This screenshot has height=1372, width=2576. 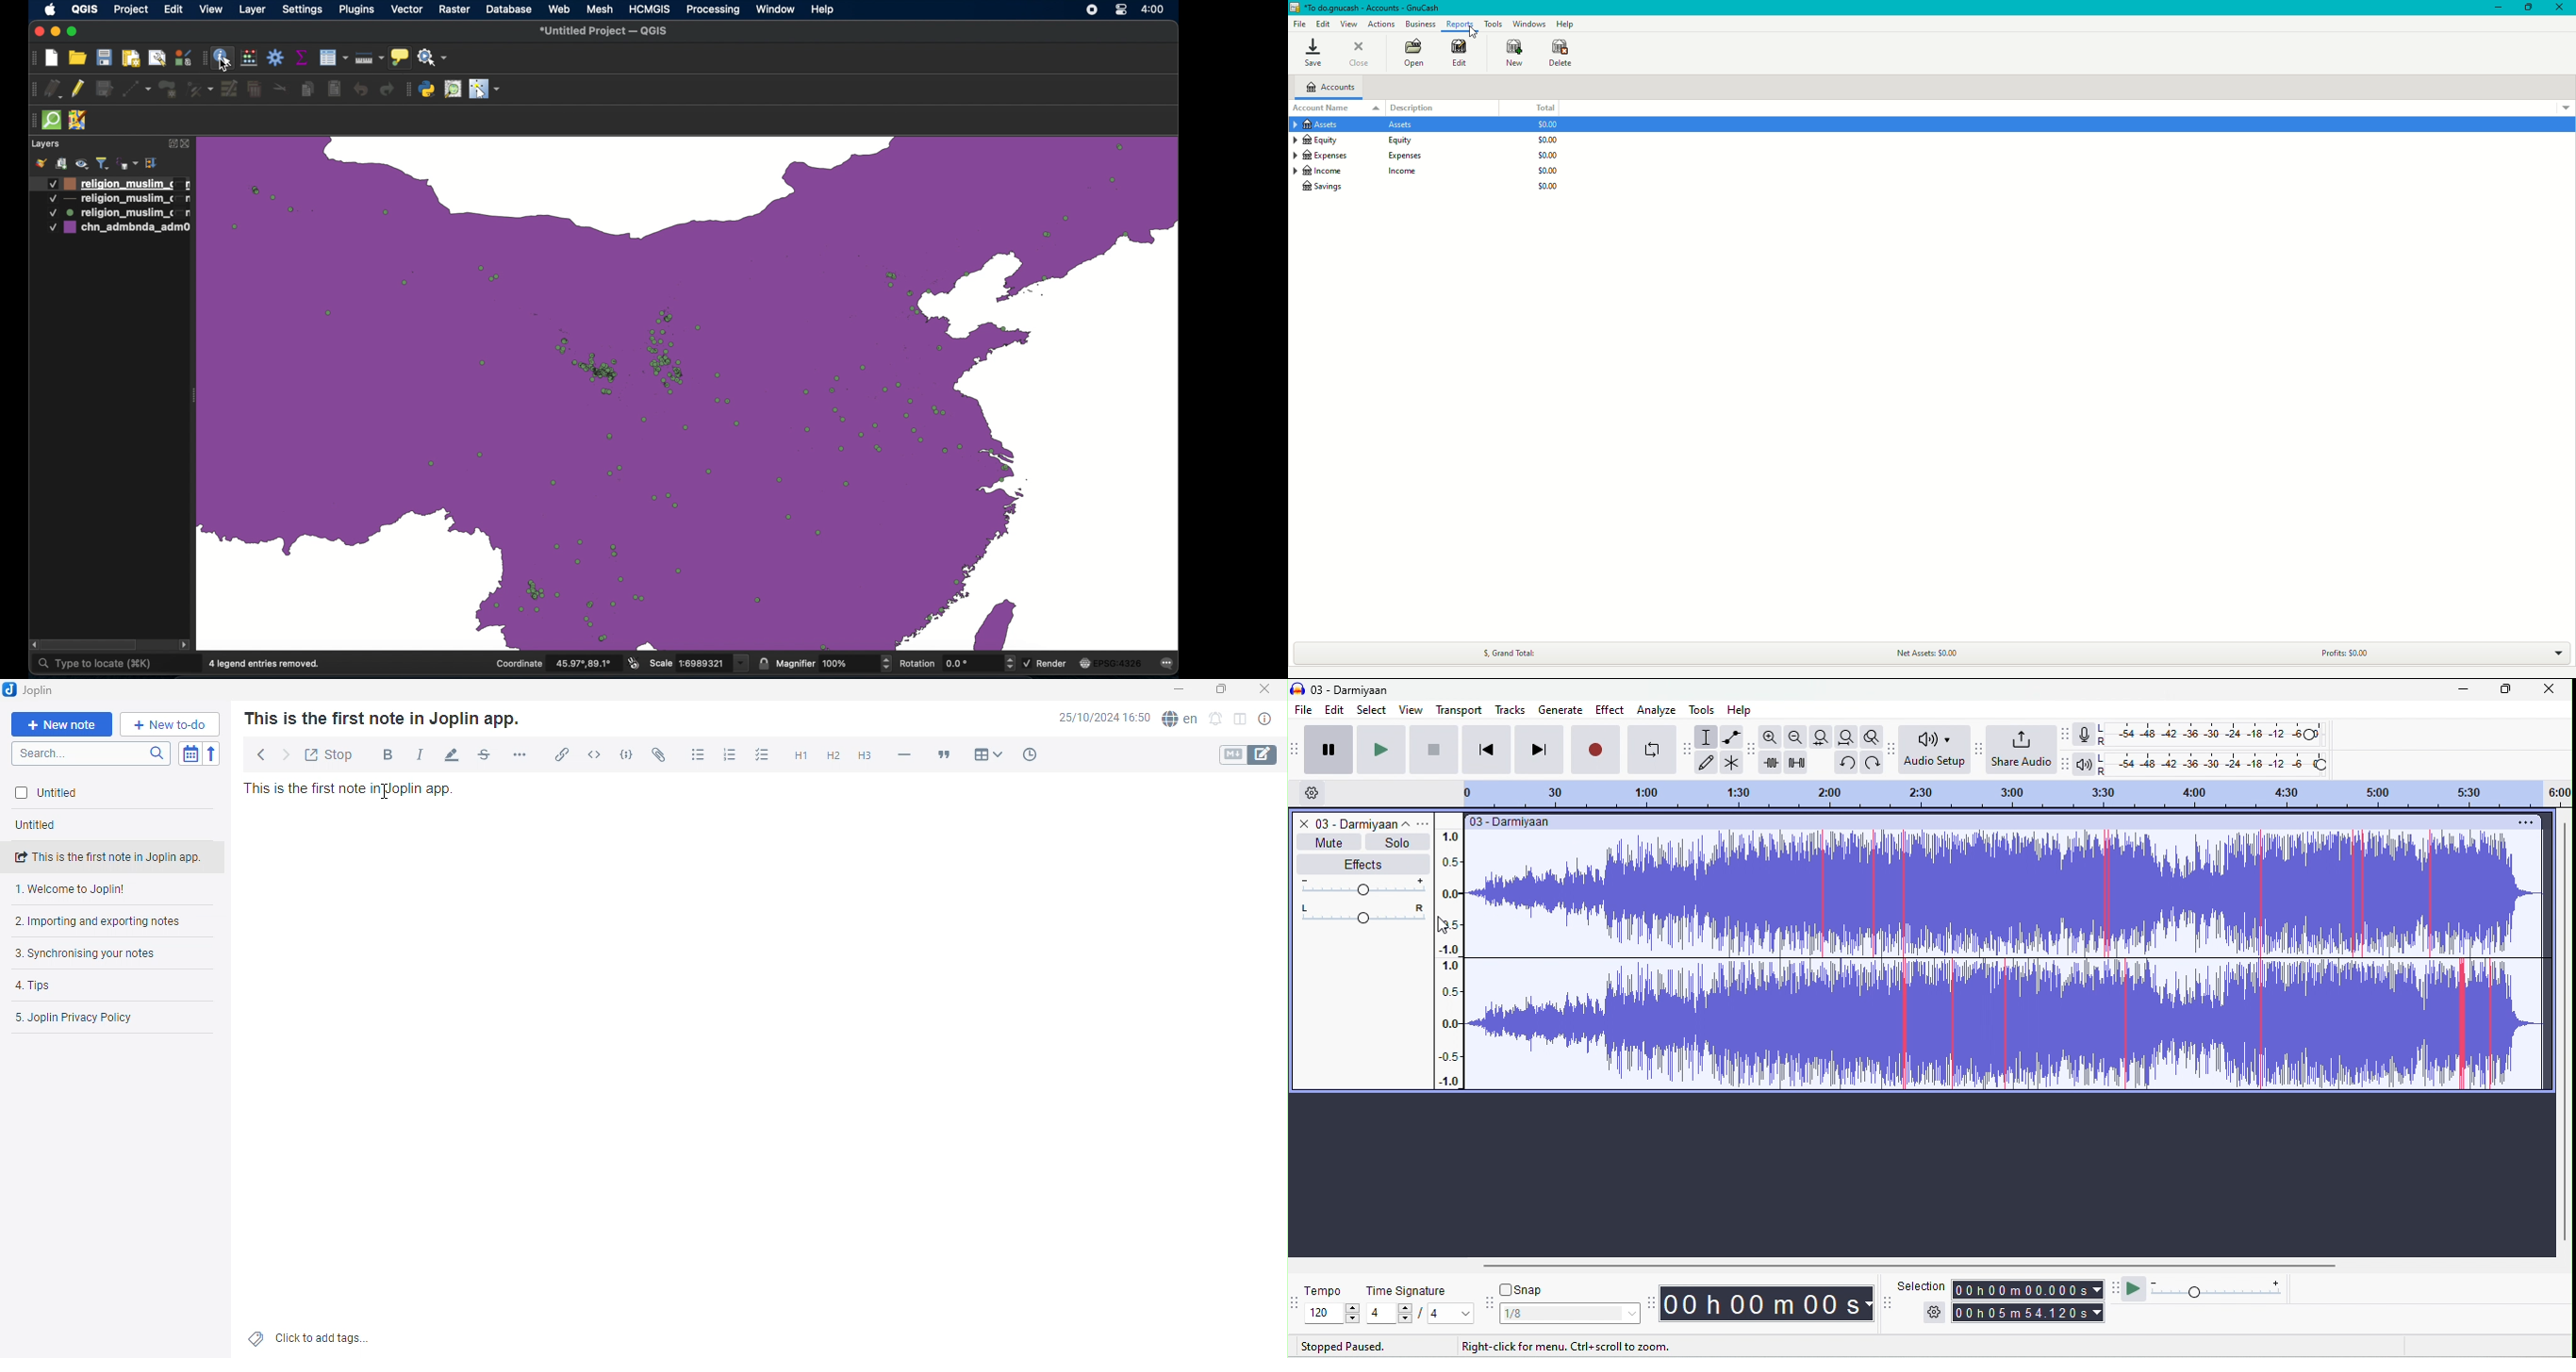 What do you see at coordinates (1381, 22) in the screenshot?
I see `Actions` at bounding box center [1381, 22].